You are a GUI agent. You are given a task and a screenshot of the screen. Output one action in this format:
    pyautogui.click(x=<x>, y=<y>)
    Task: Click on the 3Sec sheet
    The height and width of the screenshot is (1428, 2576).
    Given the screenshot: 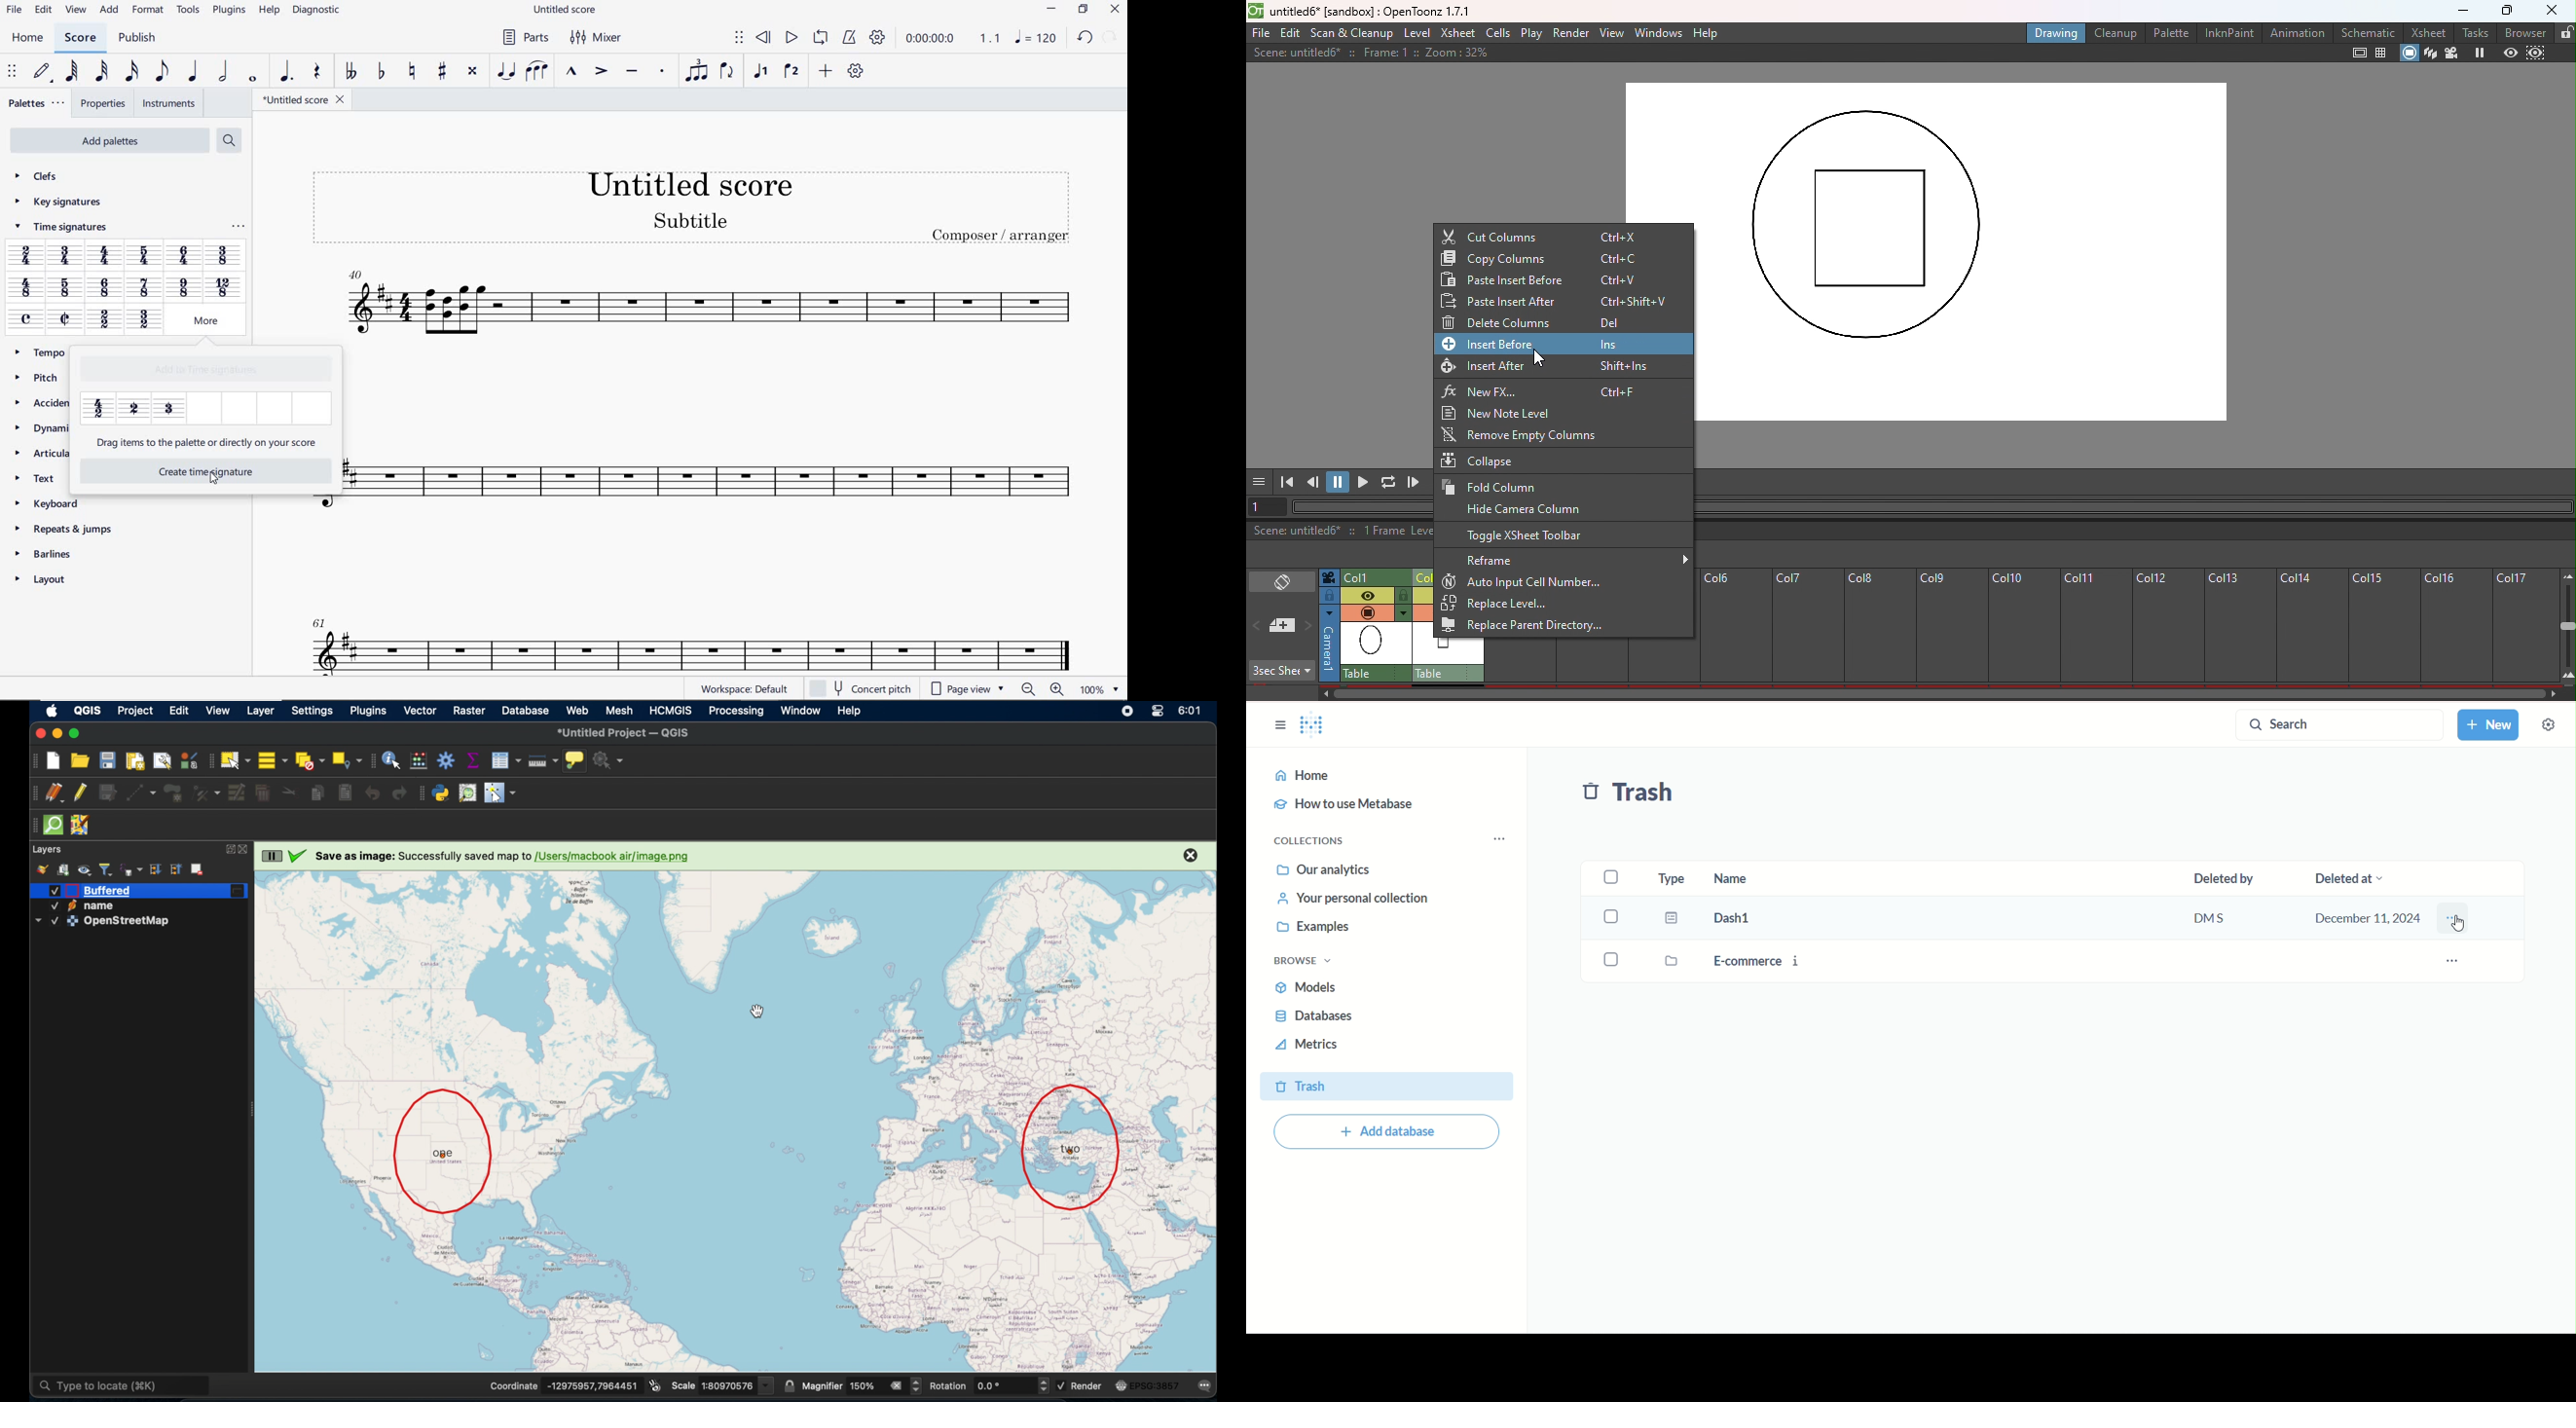 What is the action you would take?
    pyautogui.click(x=1283, y=671)
    